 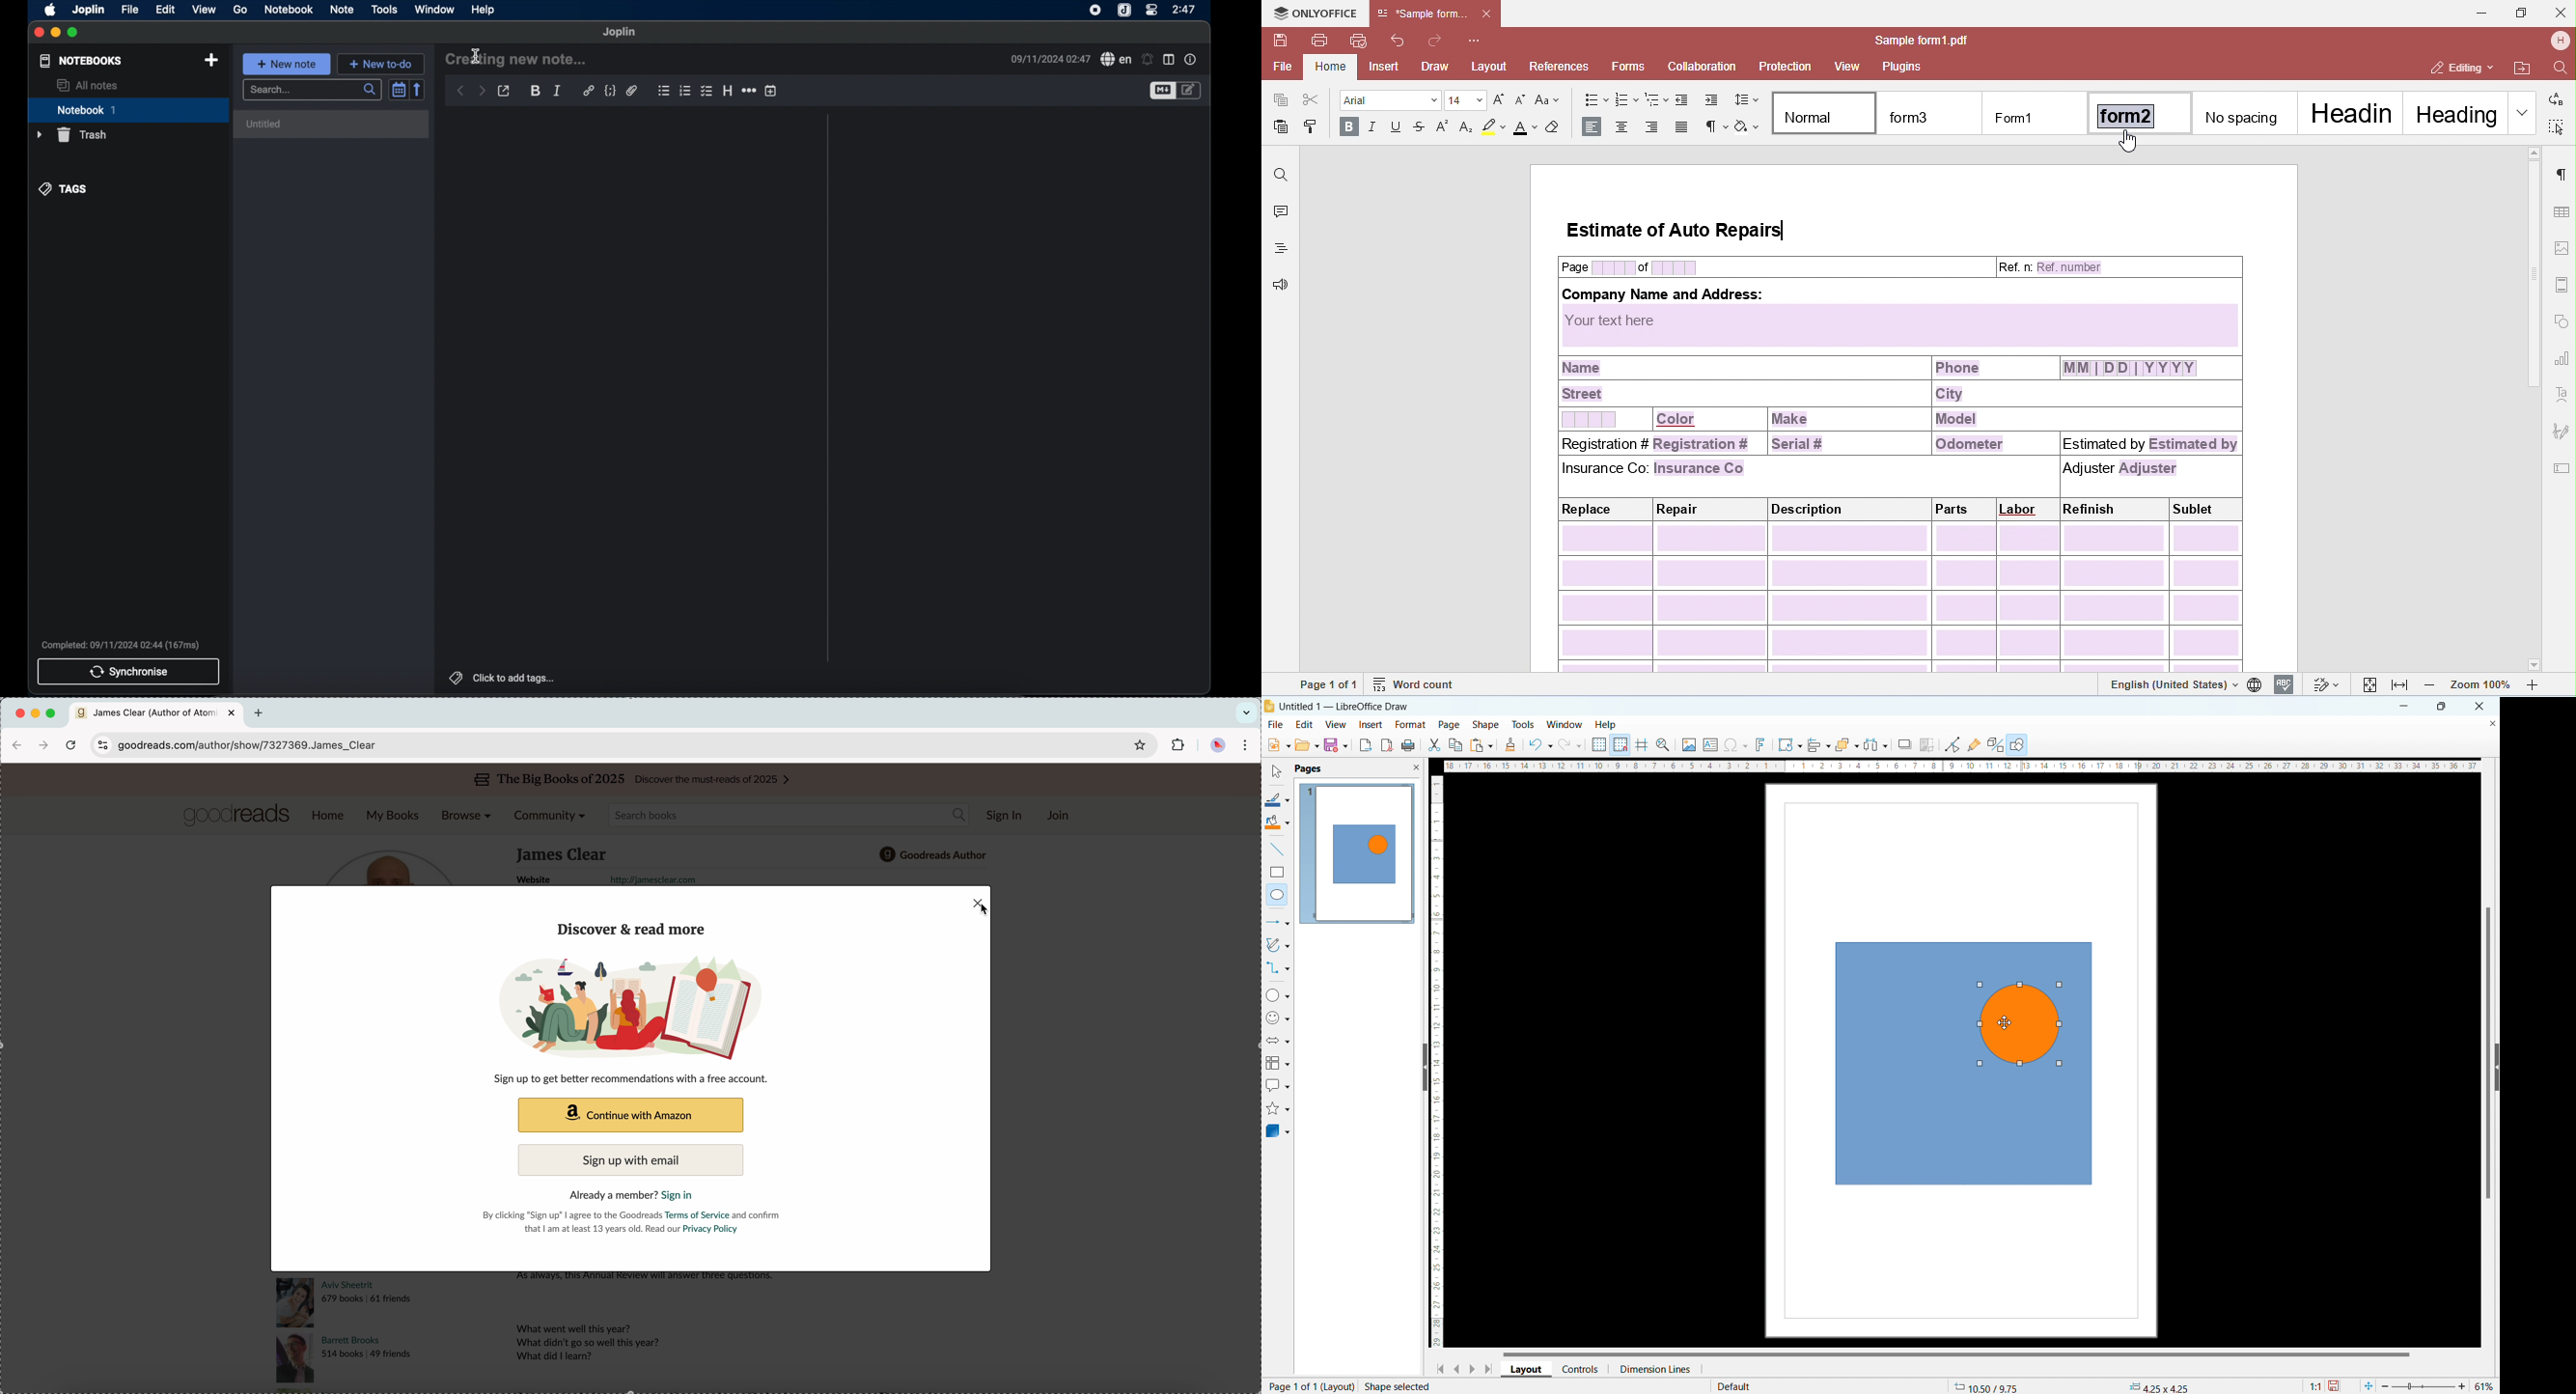 I want to click on joplin icon, so click(x=1125, y=11).